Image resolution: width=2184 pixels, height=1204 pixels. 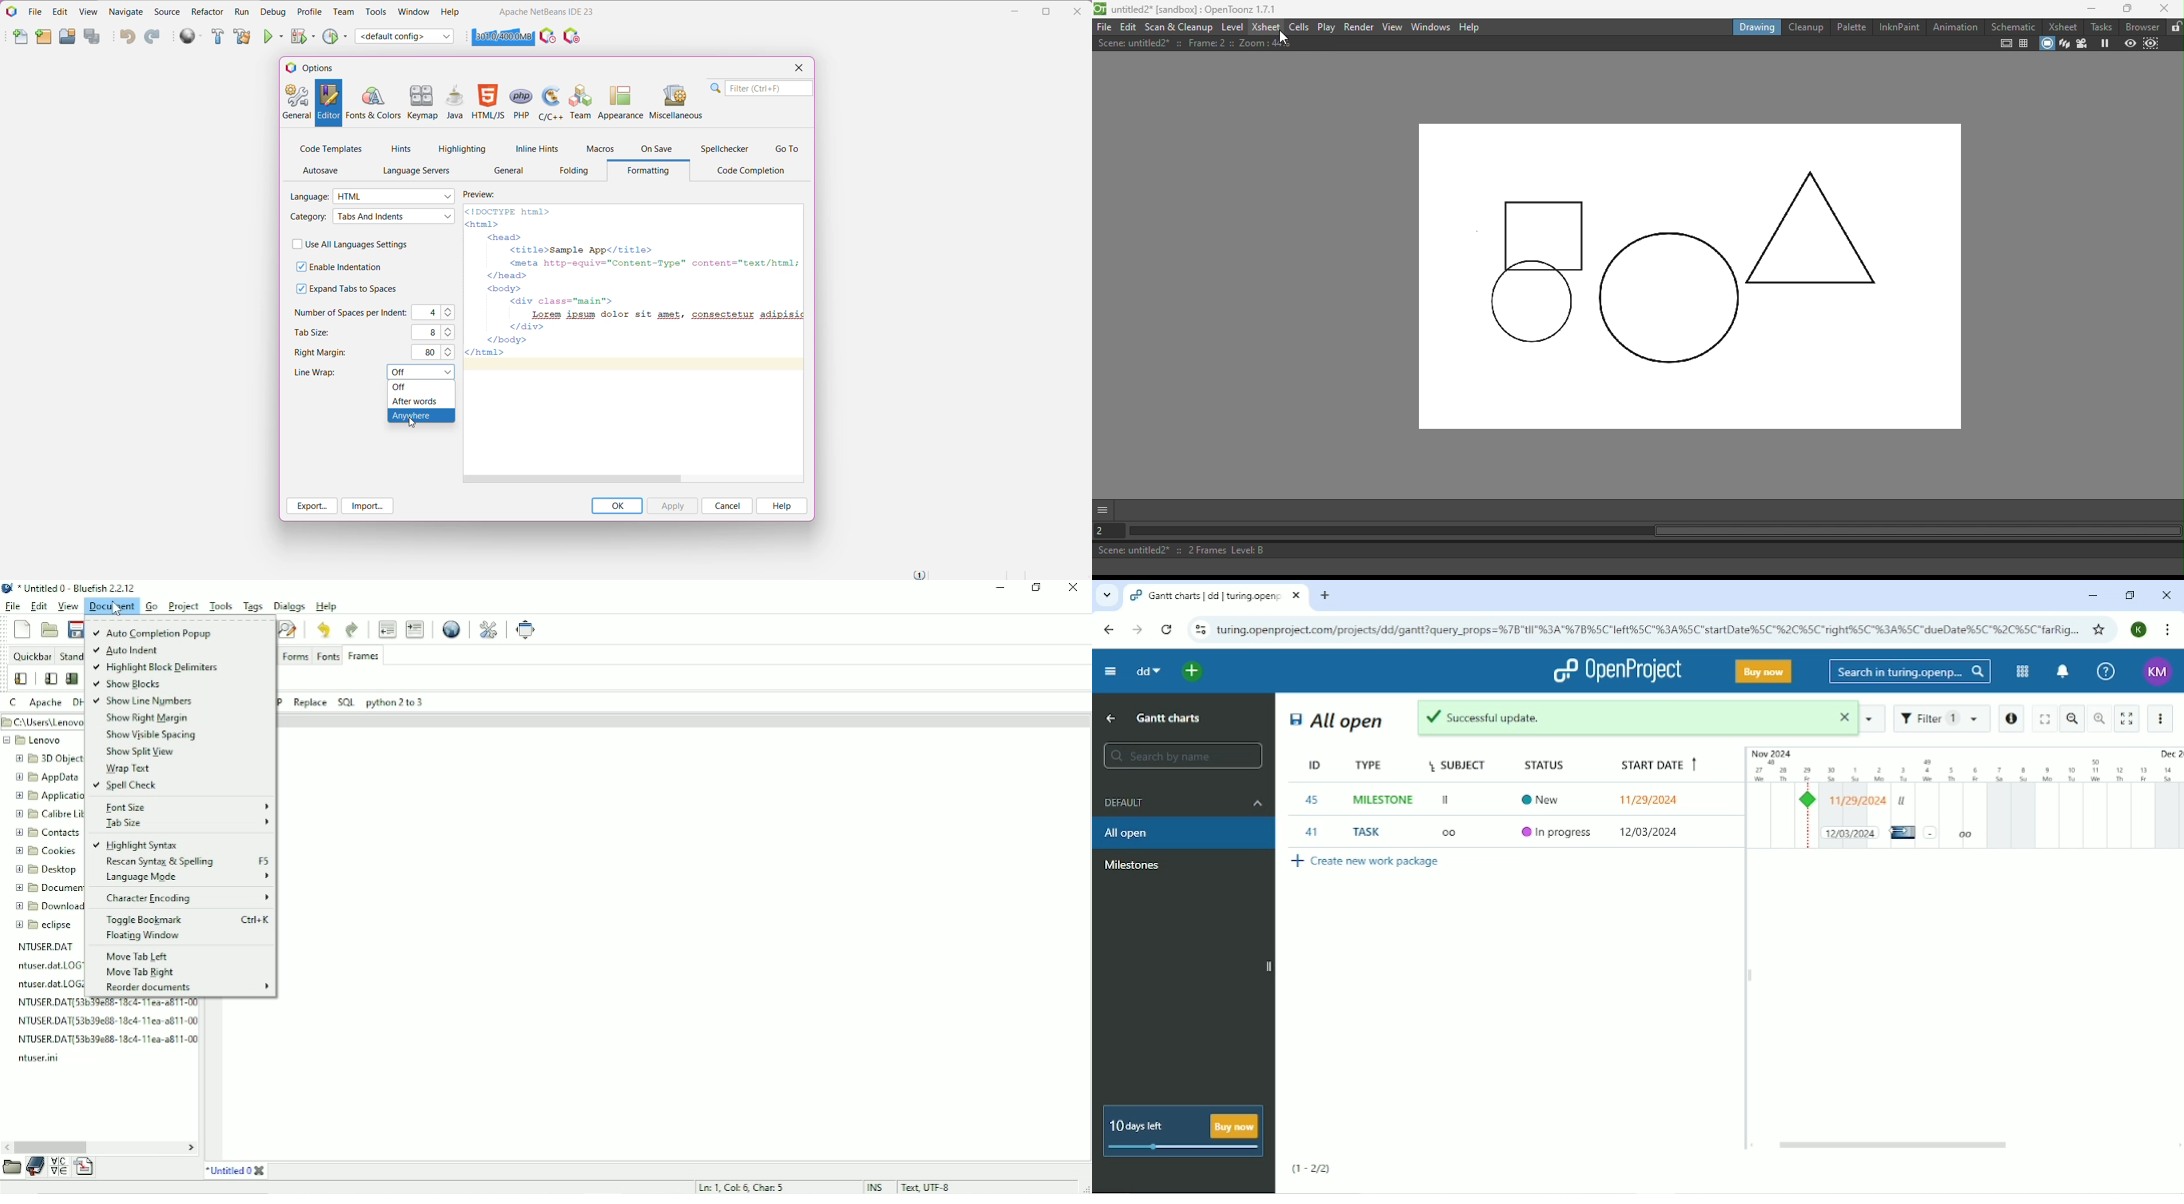 I want to click on Zoom in, so click(x=2099, y=718).